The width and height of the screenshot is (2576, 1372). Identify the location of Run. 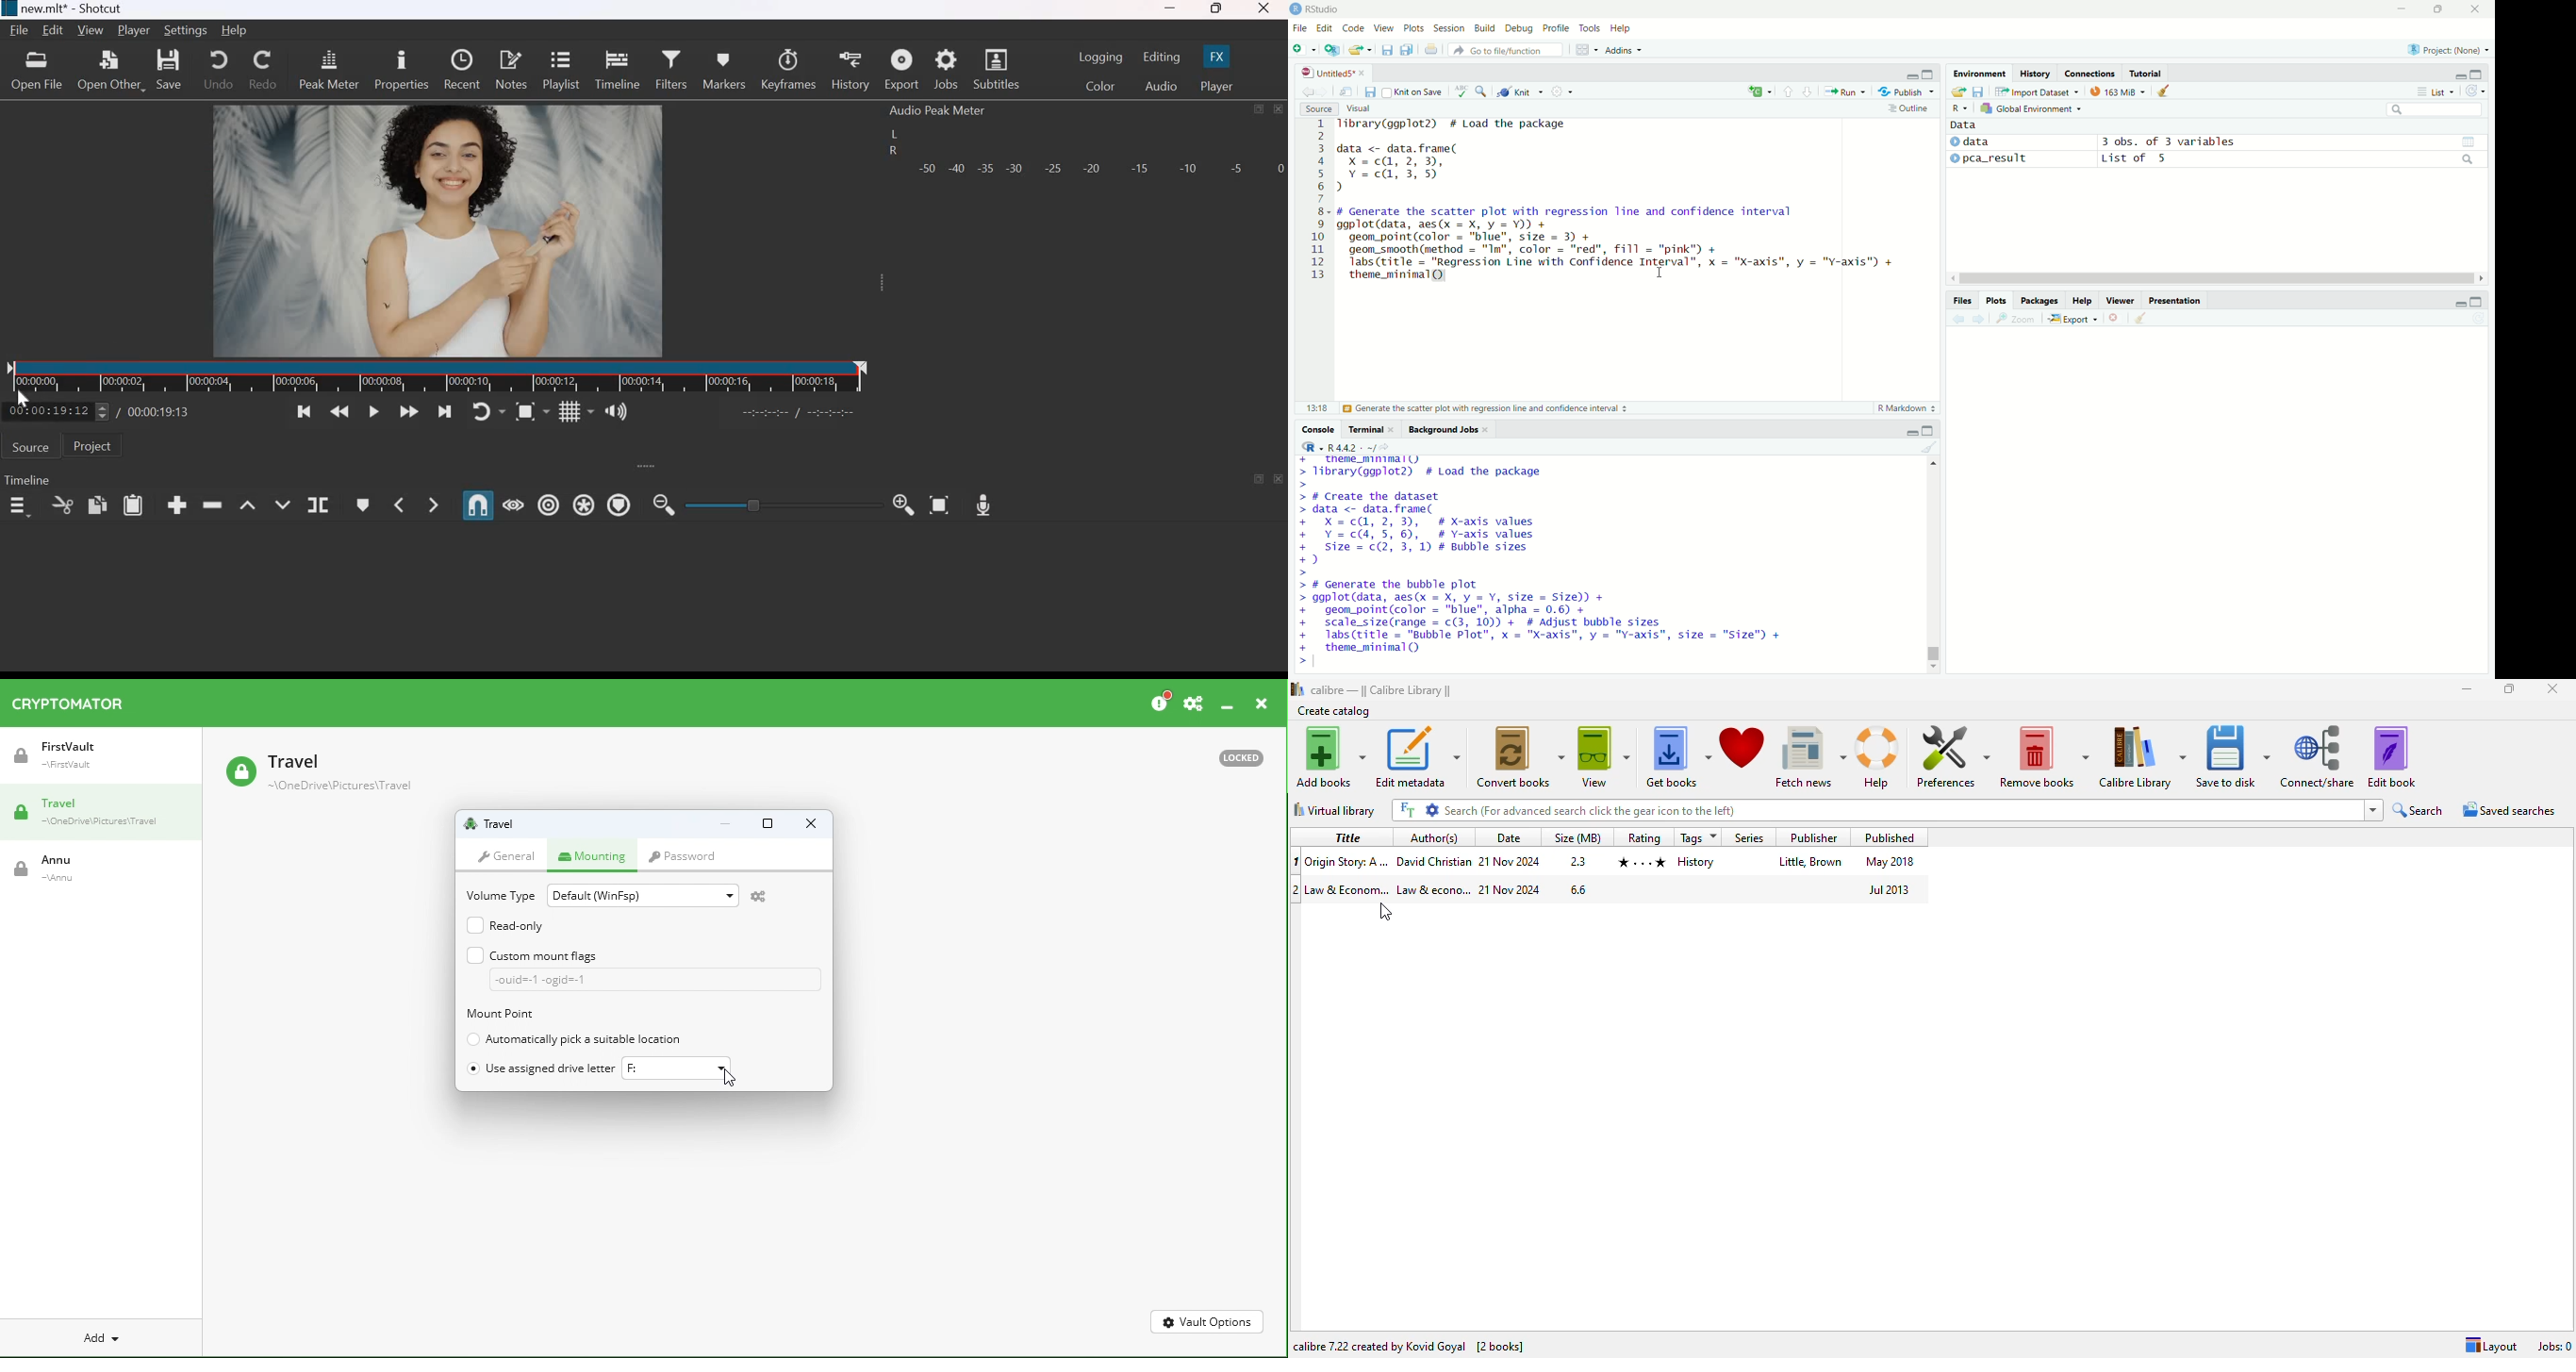
(1845, 91).